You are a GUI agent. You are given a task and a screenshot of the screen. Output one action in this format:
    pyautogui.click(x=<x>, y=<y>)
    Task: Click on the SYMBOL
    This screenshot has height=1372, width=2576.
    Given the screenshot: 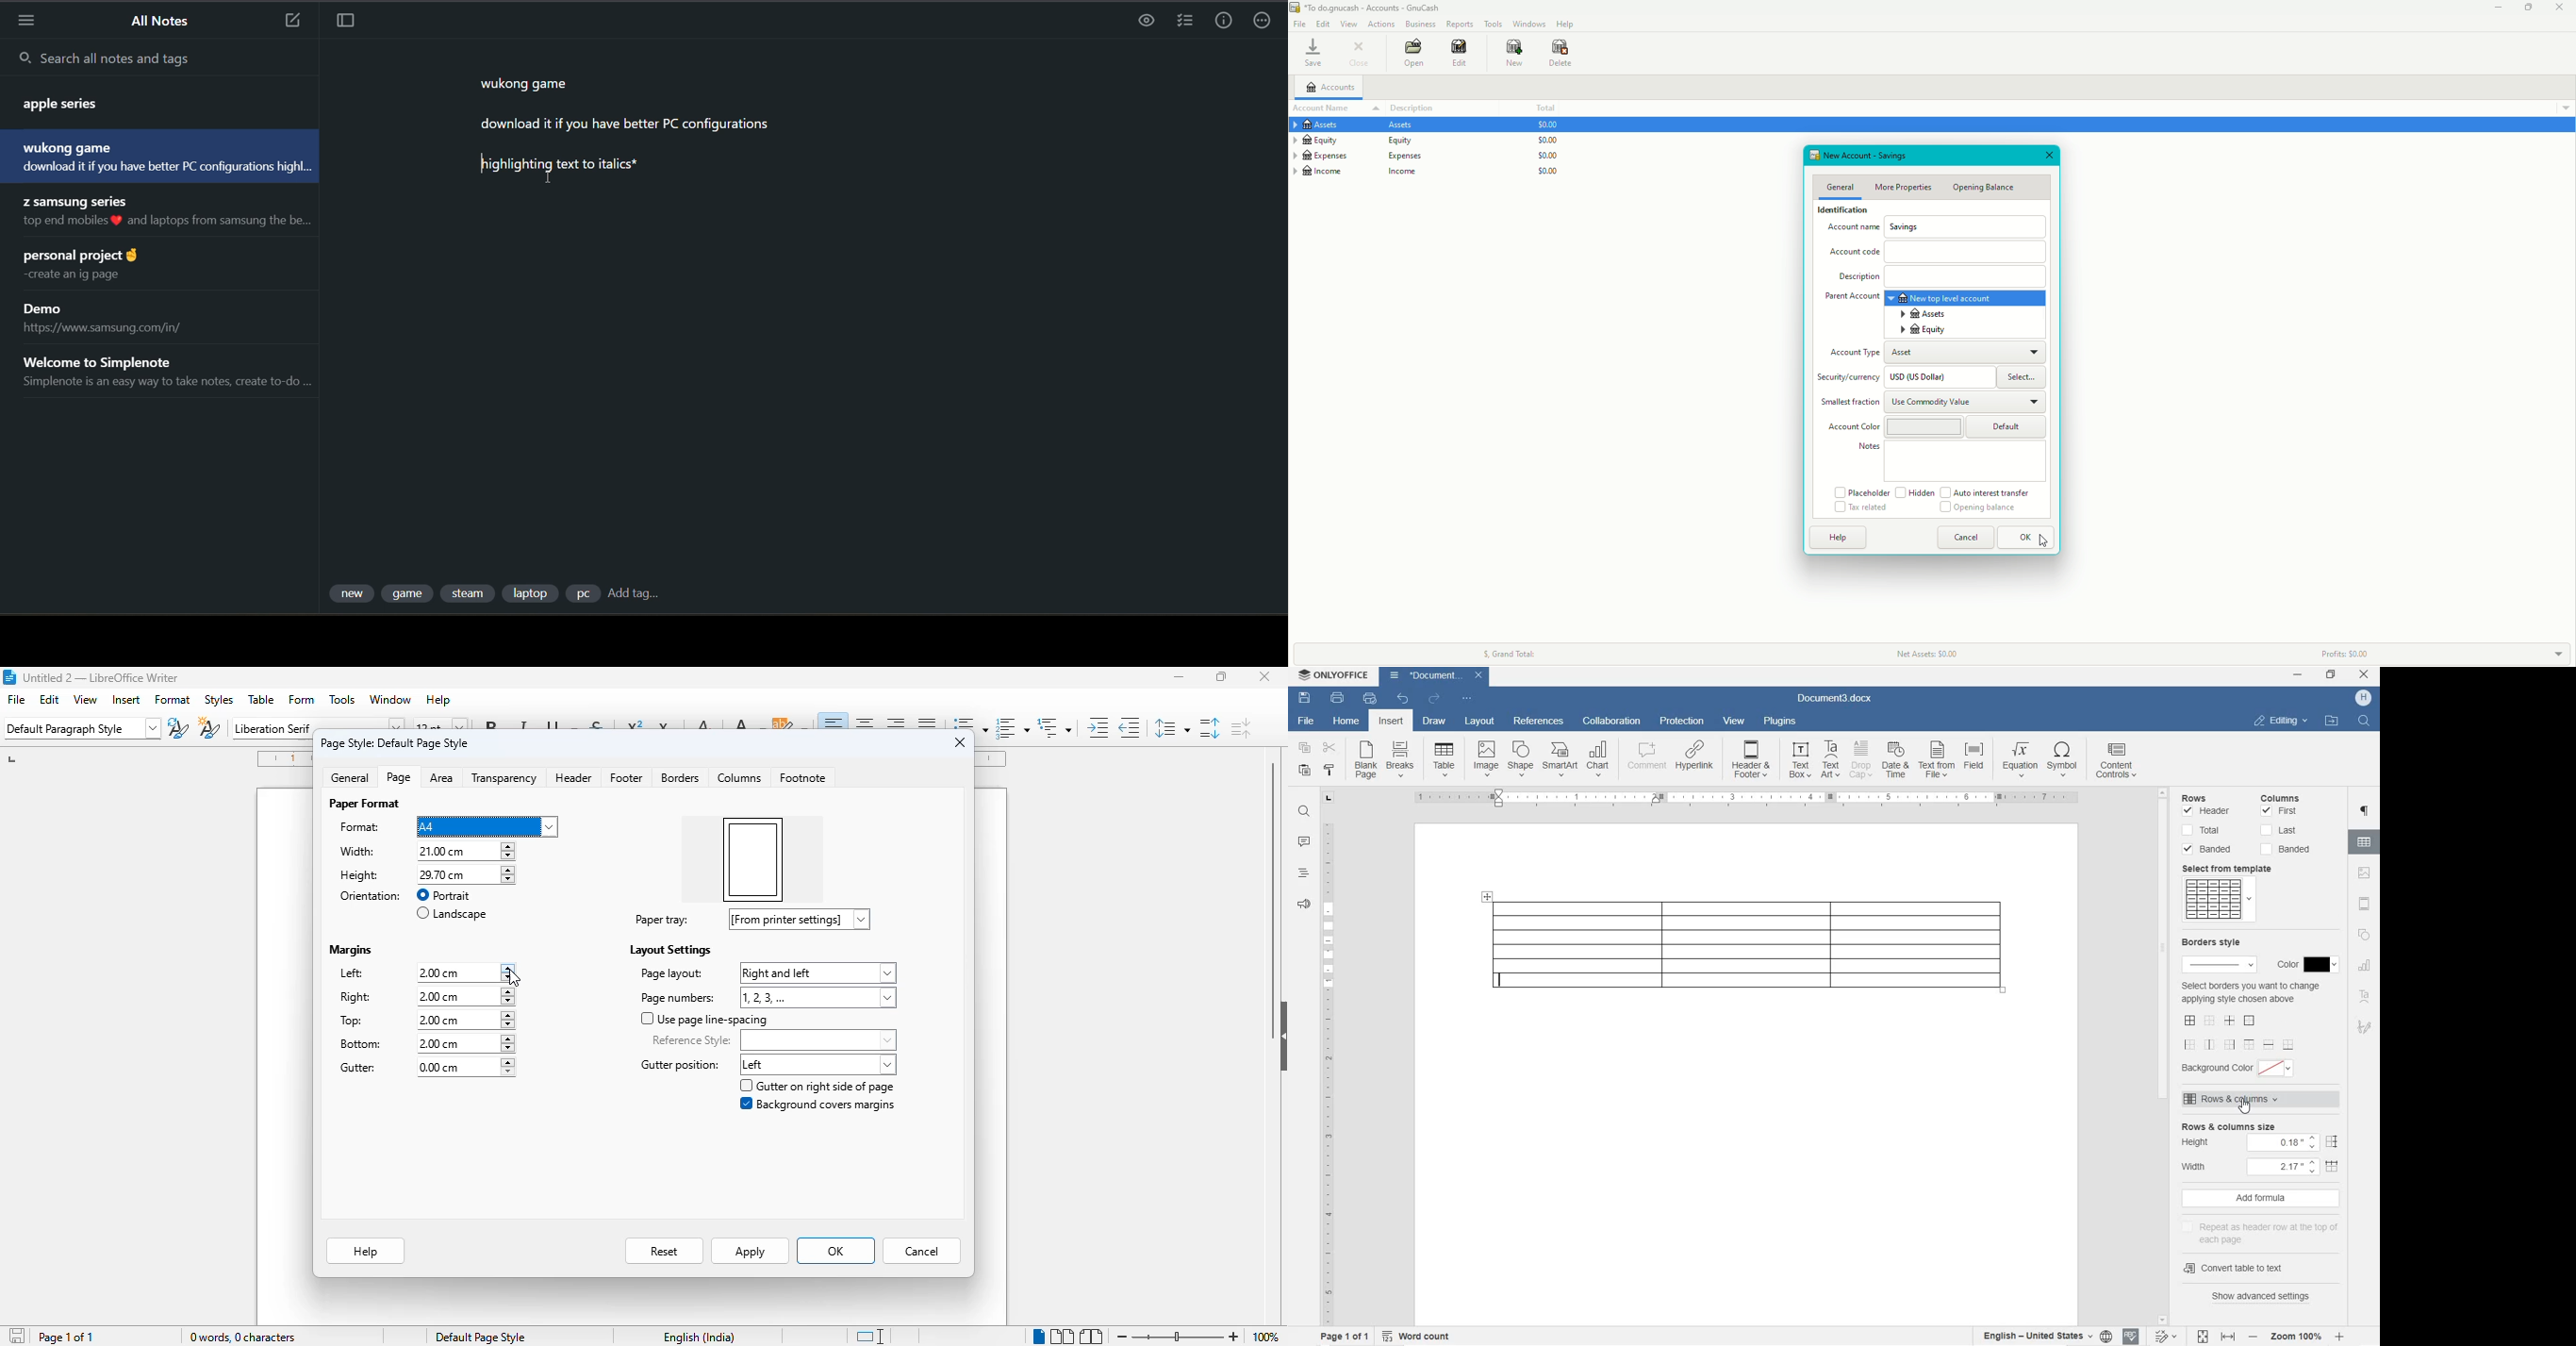 What is the action you would take?
    pyautogui.click(x=2062, y=761)
    